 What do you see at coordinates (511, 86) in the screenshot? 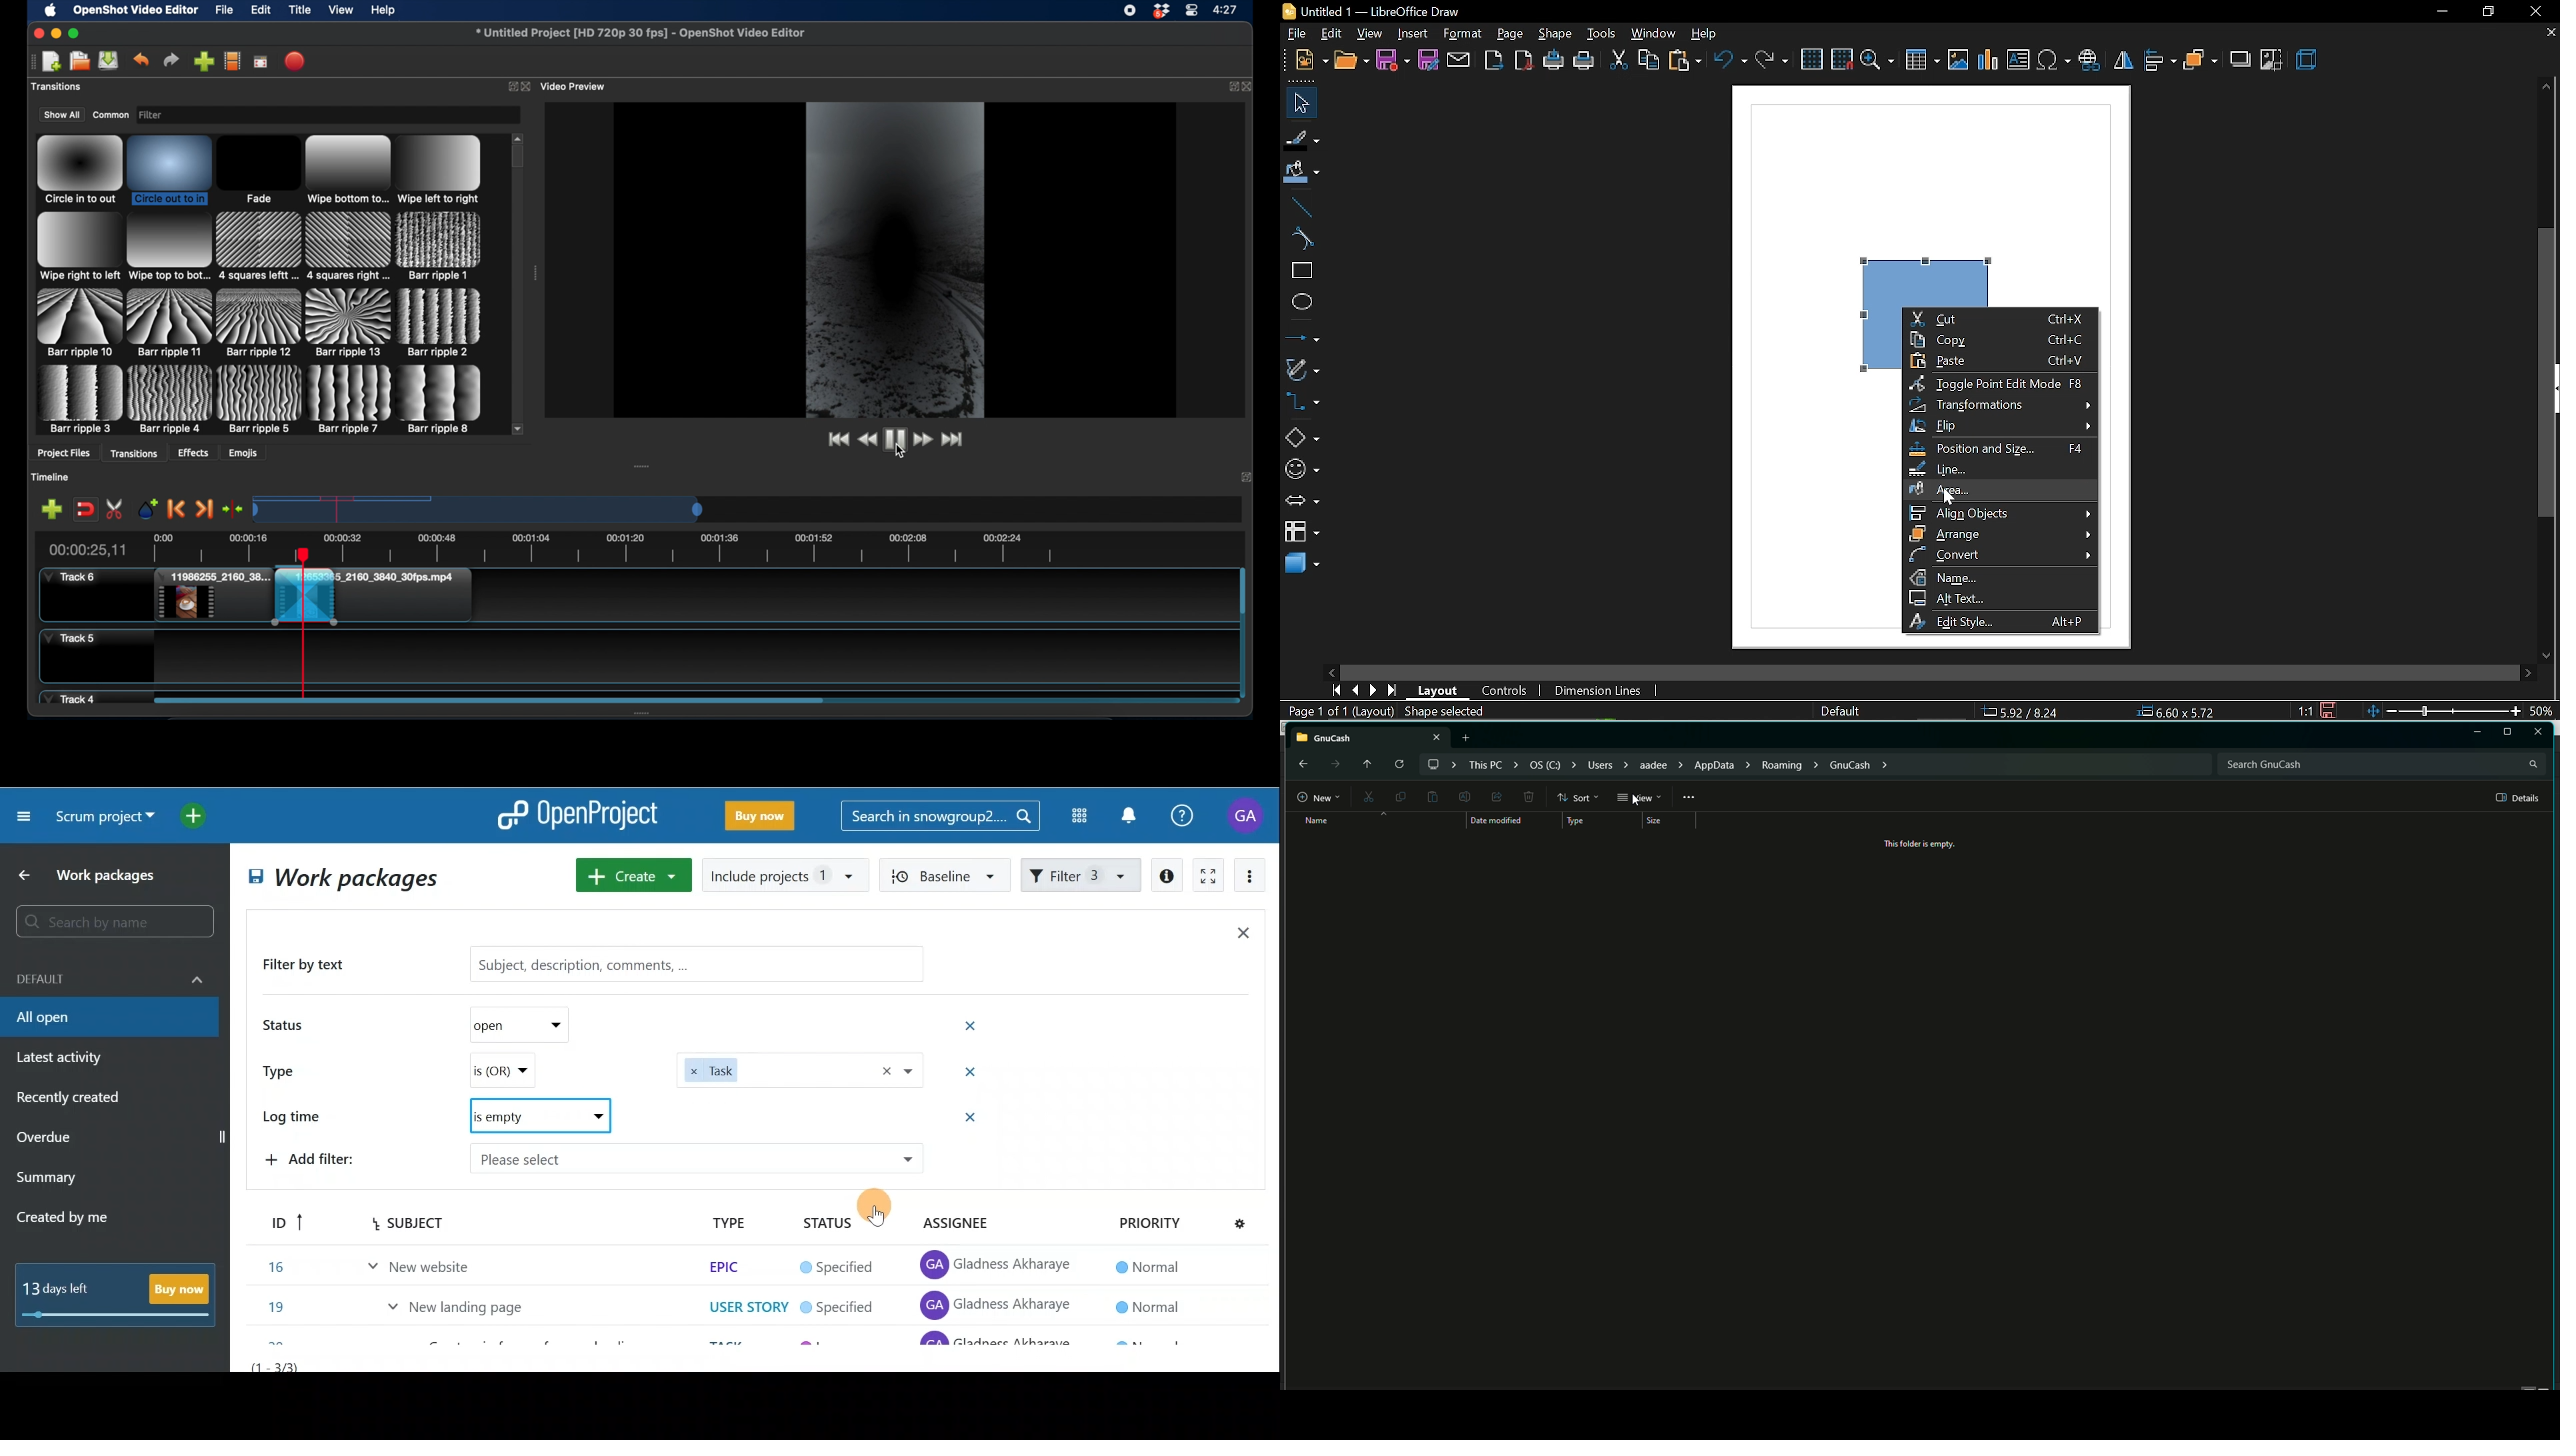
I see `expand` at bounding box center [511, 86].